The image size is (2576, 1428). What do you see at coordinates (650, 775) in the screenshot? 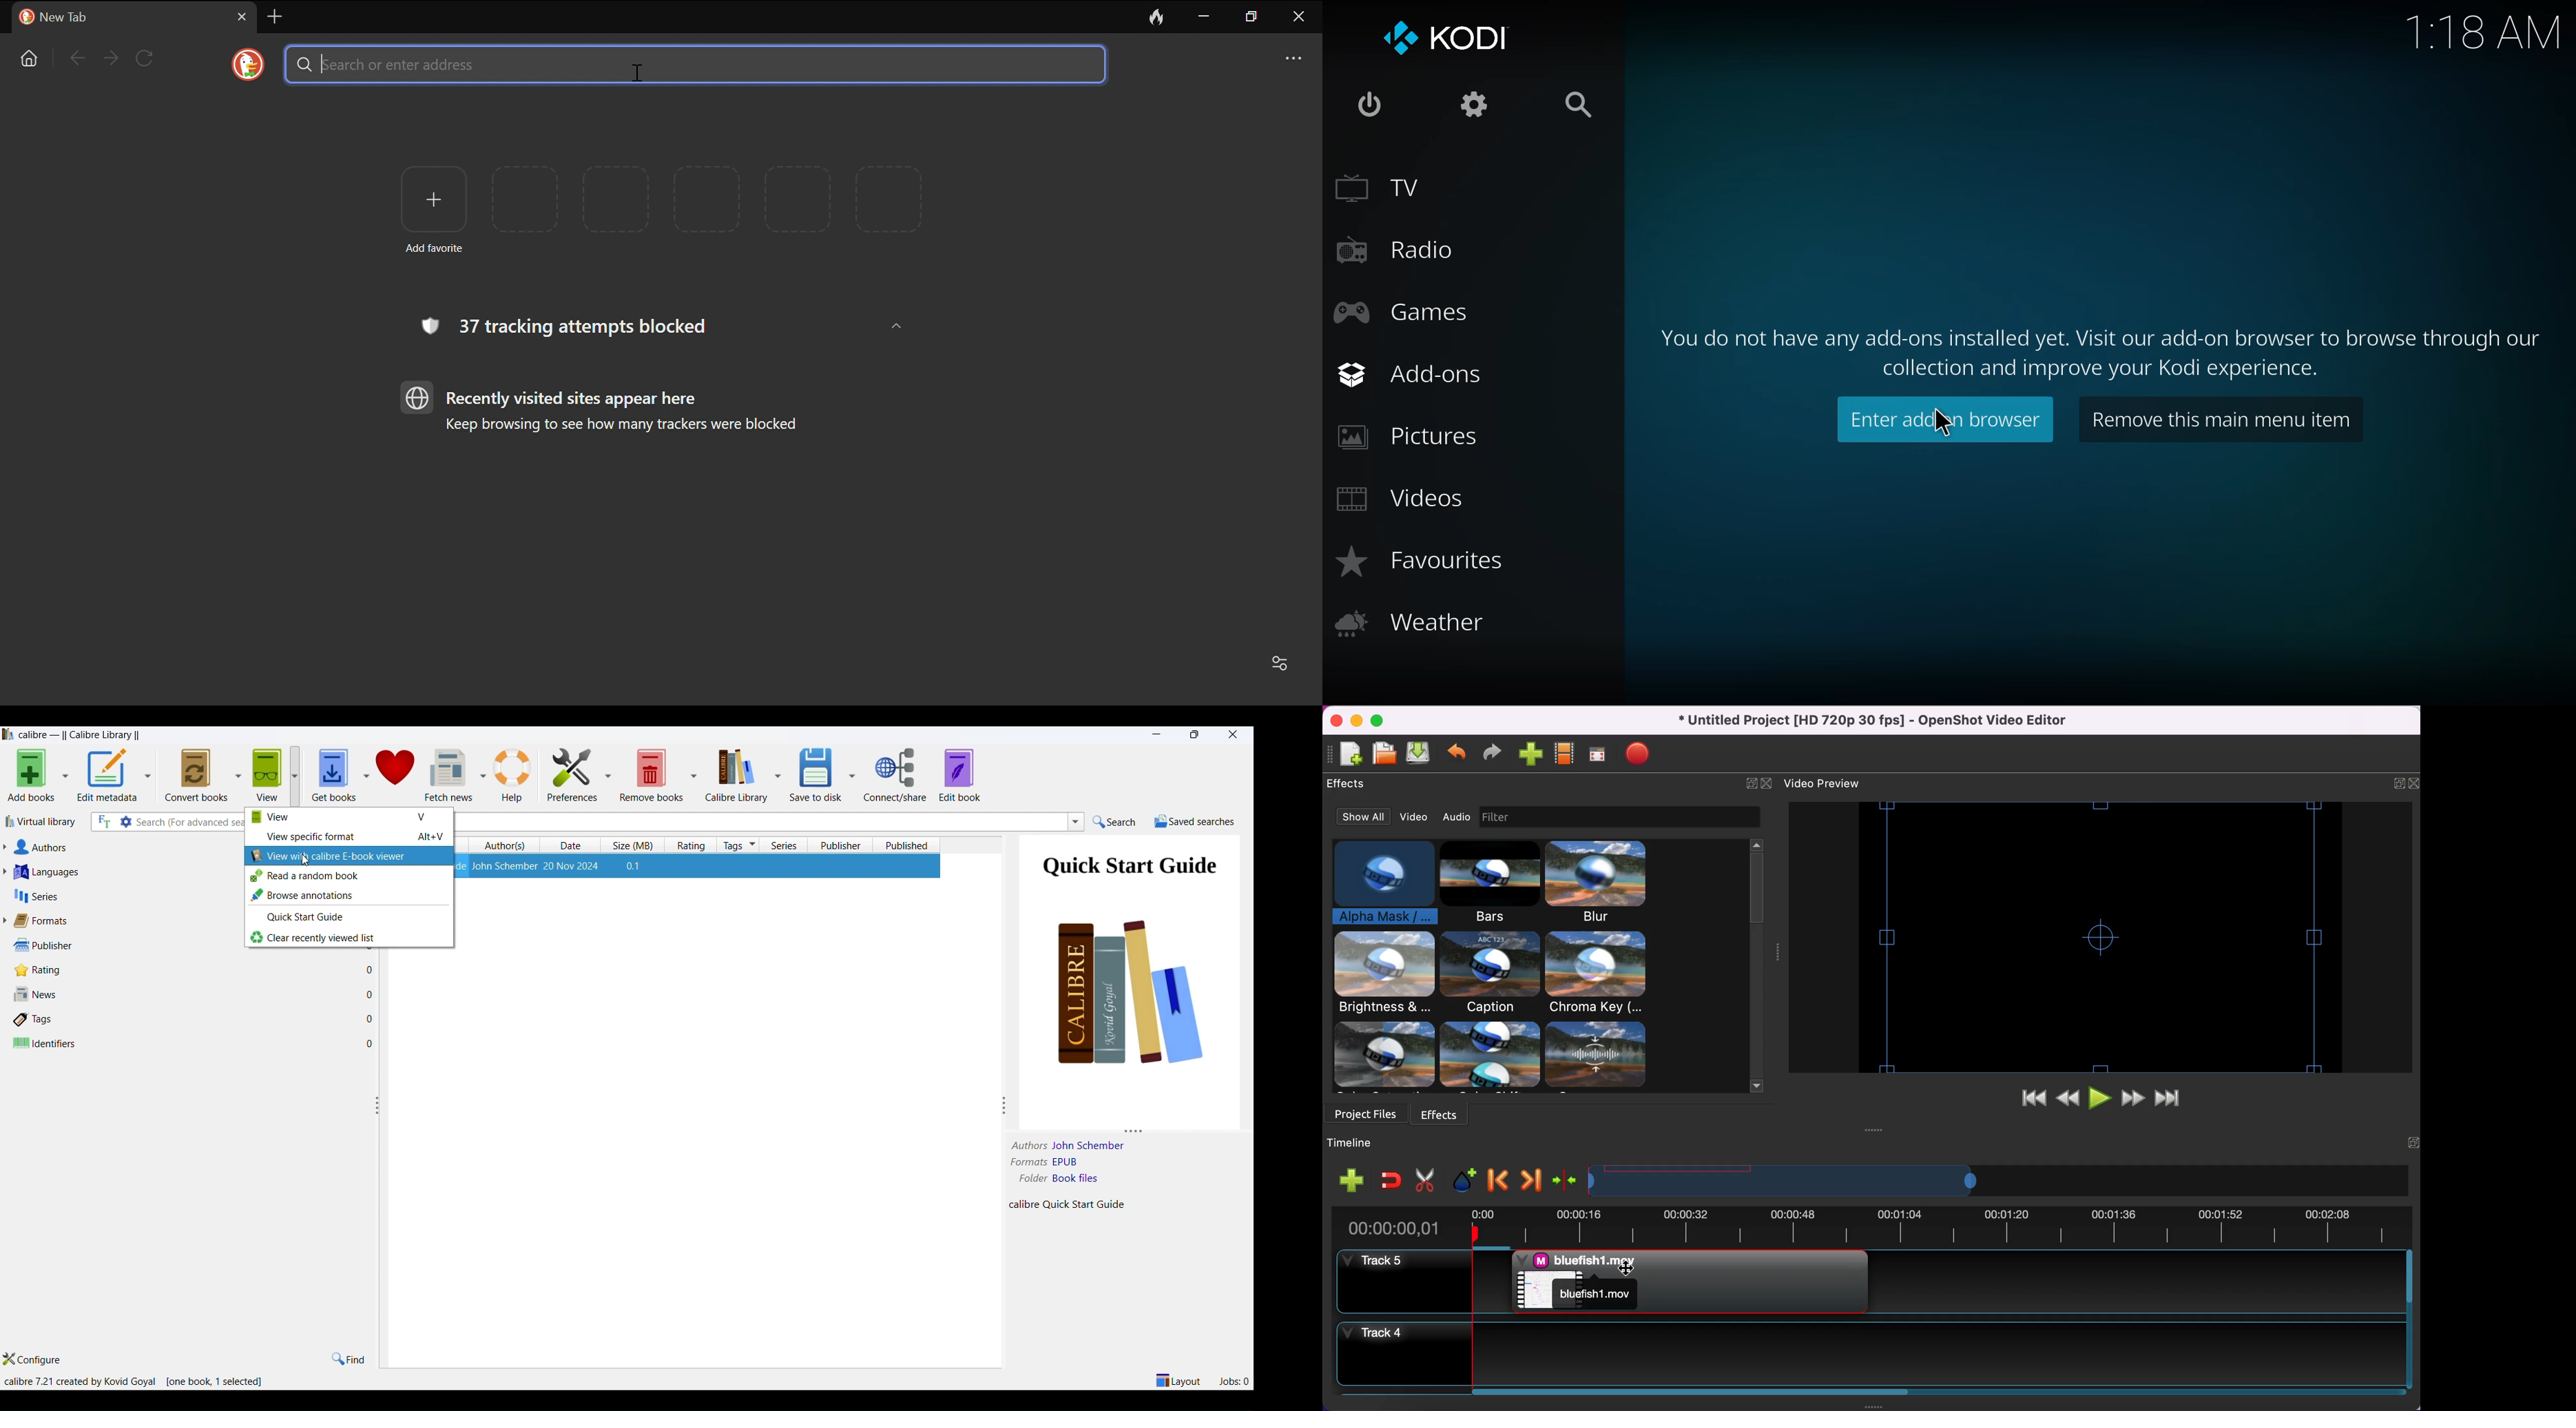
I see `remove books` at bounding box center [650, 775].